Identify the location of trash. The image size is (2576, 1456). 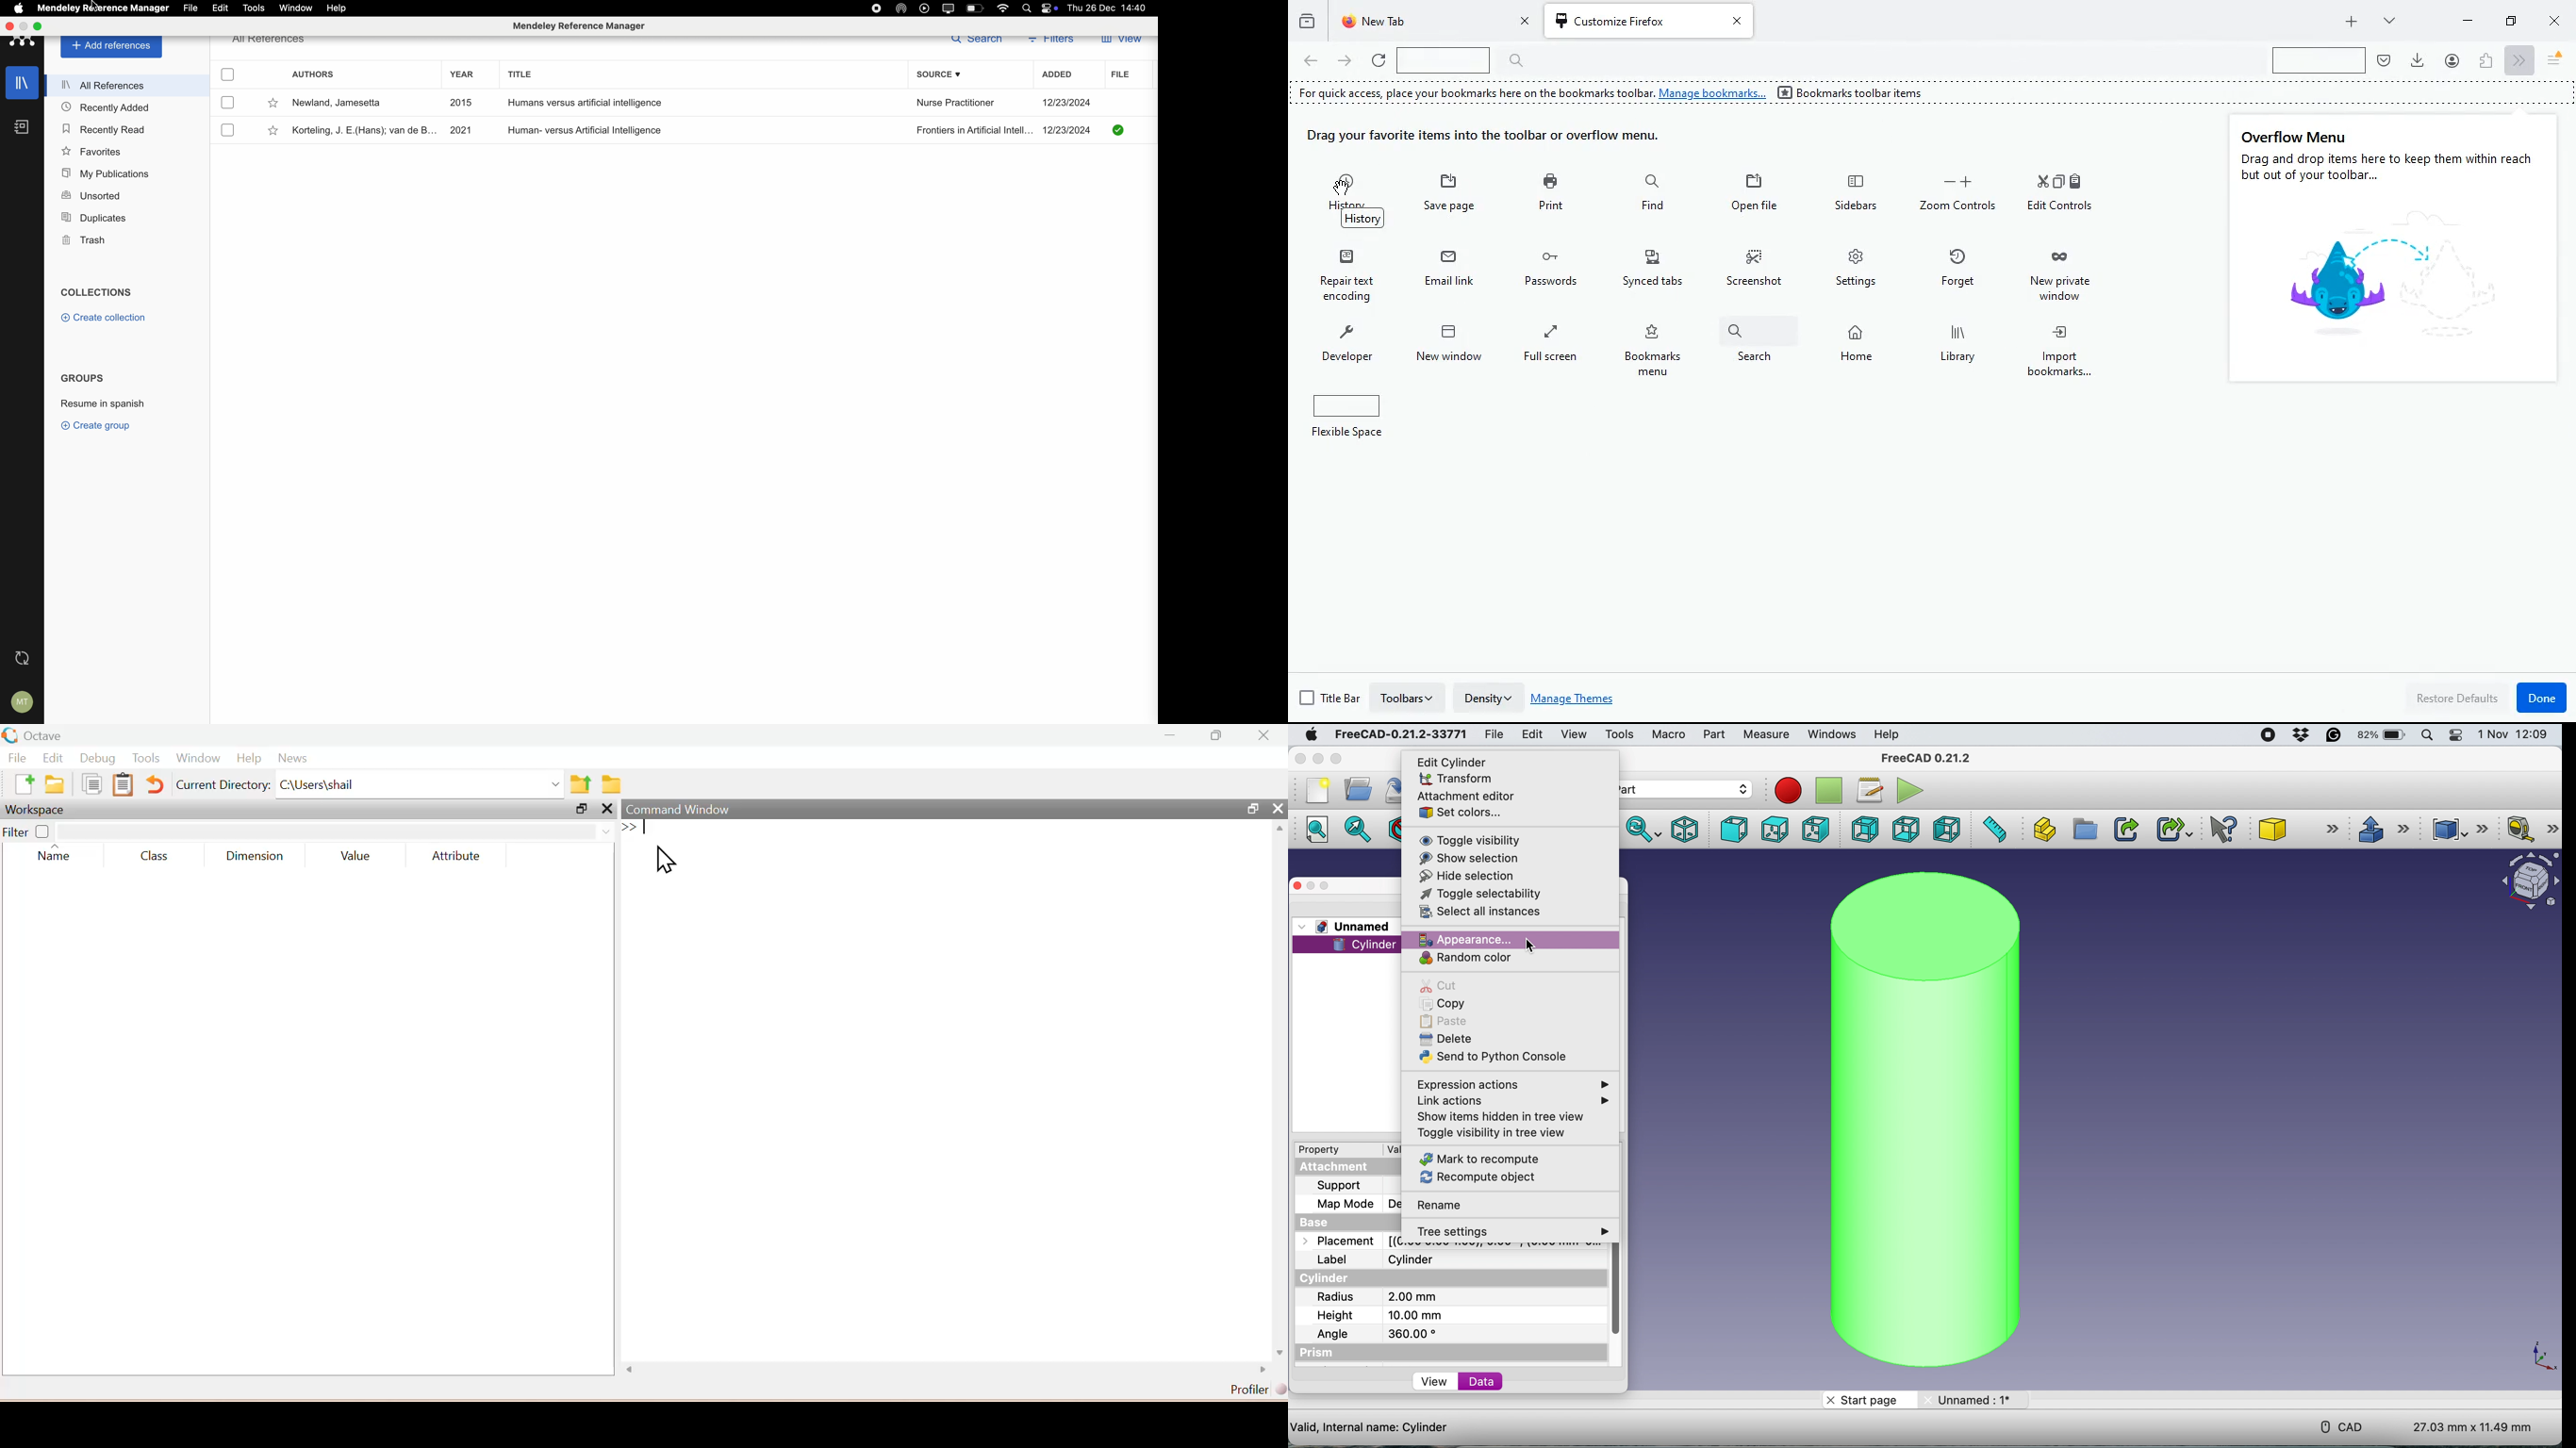
(83, 241).